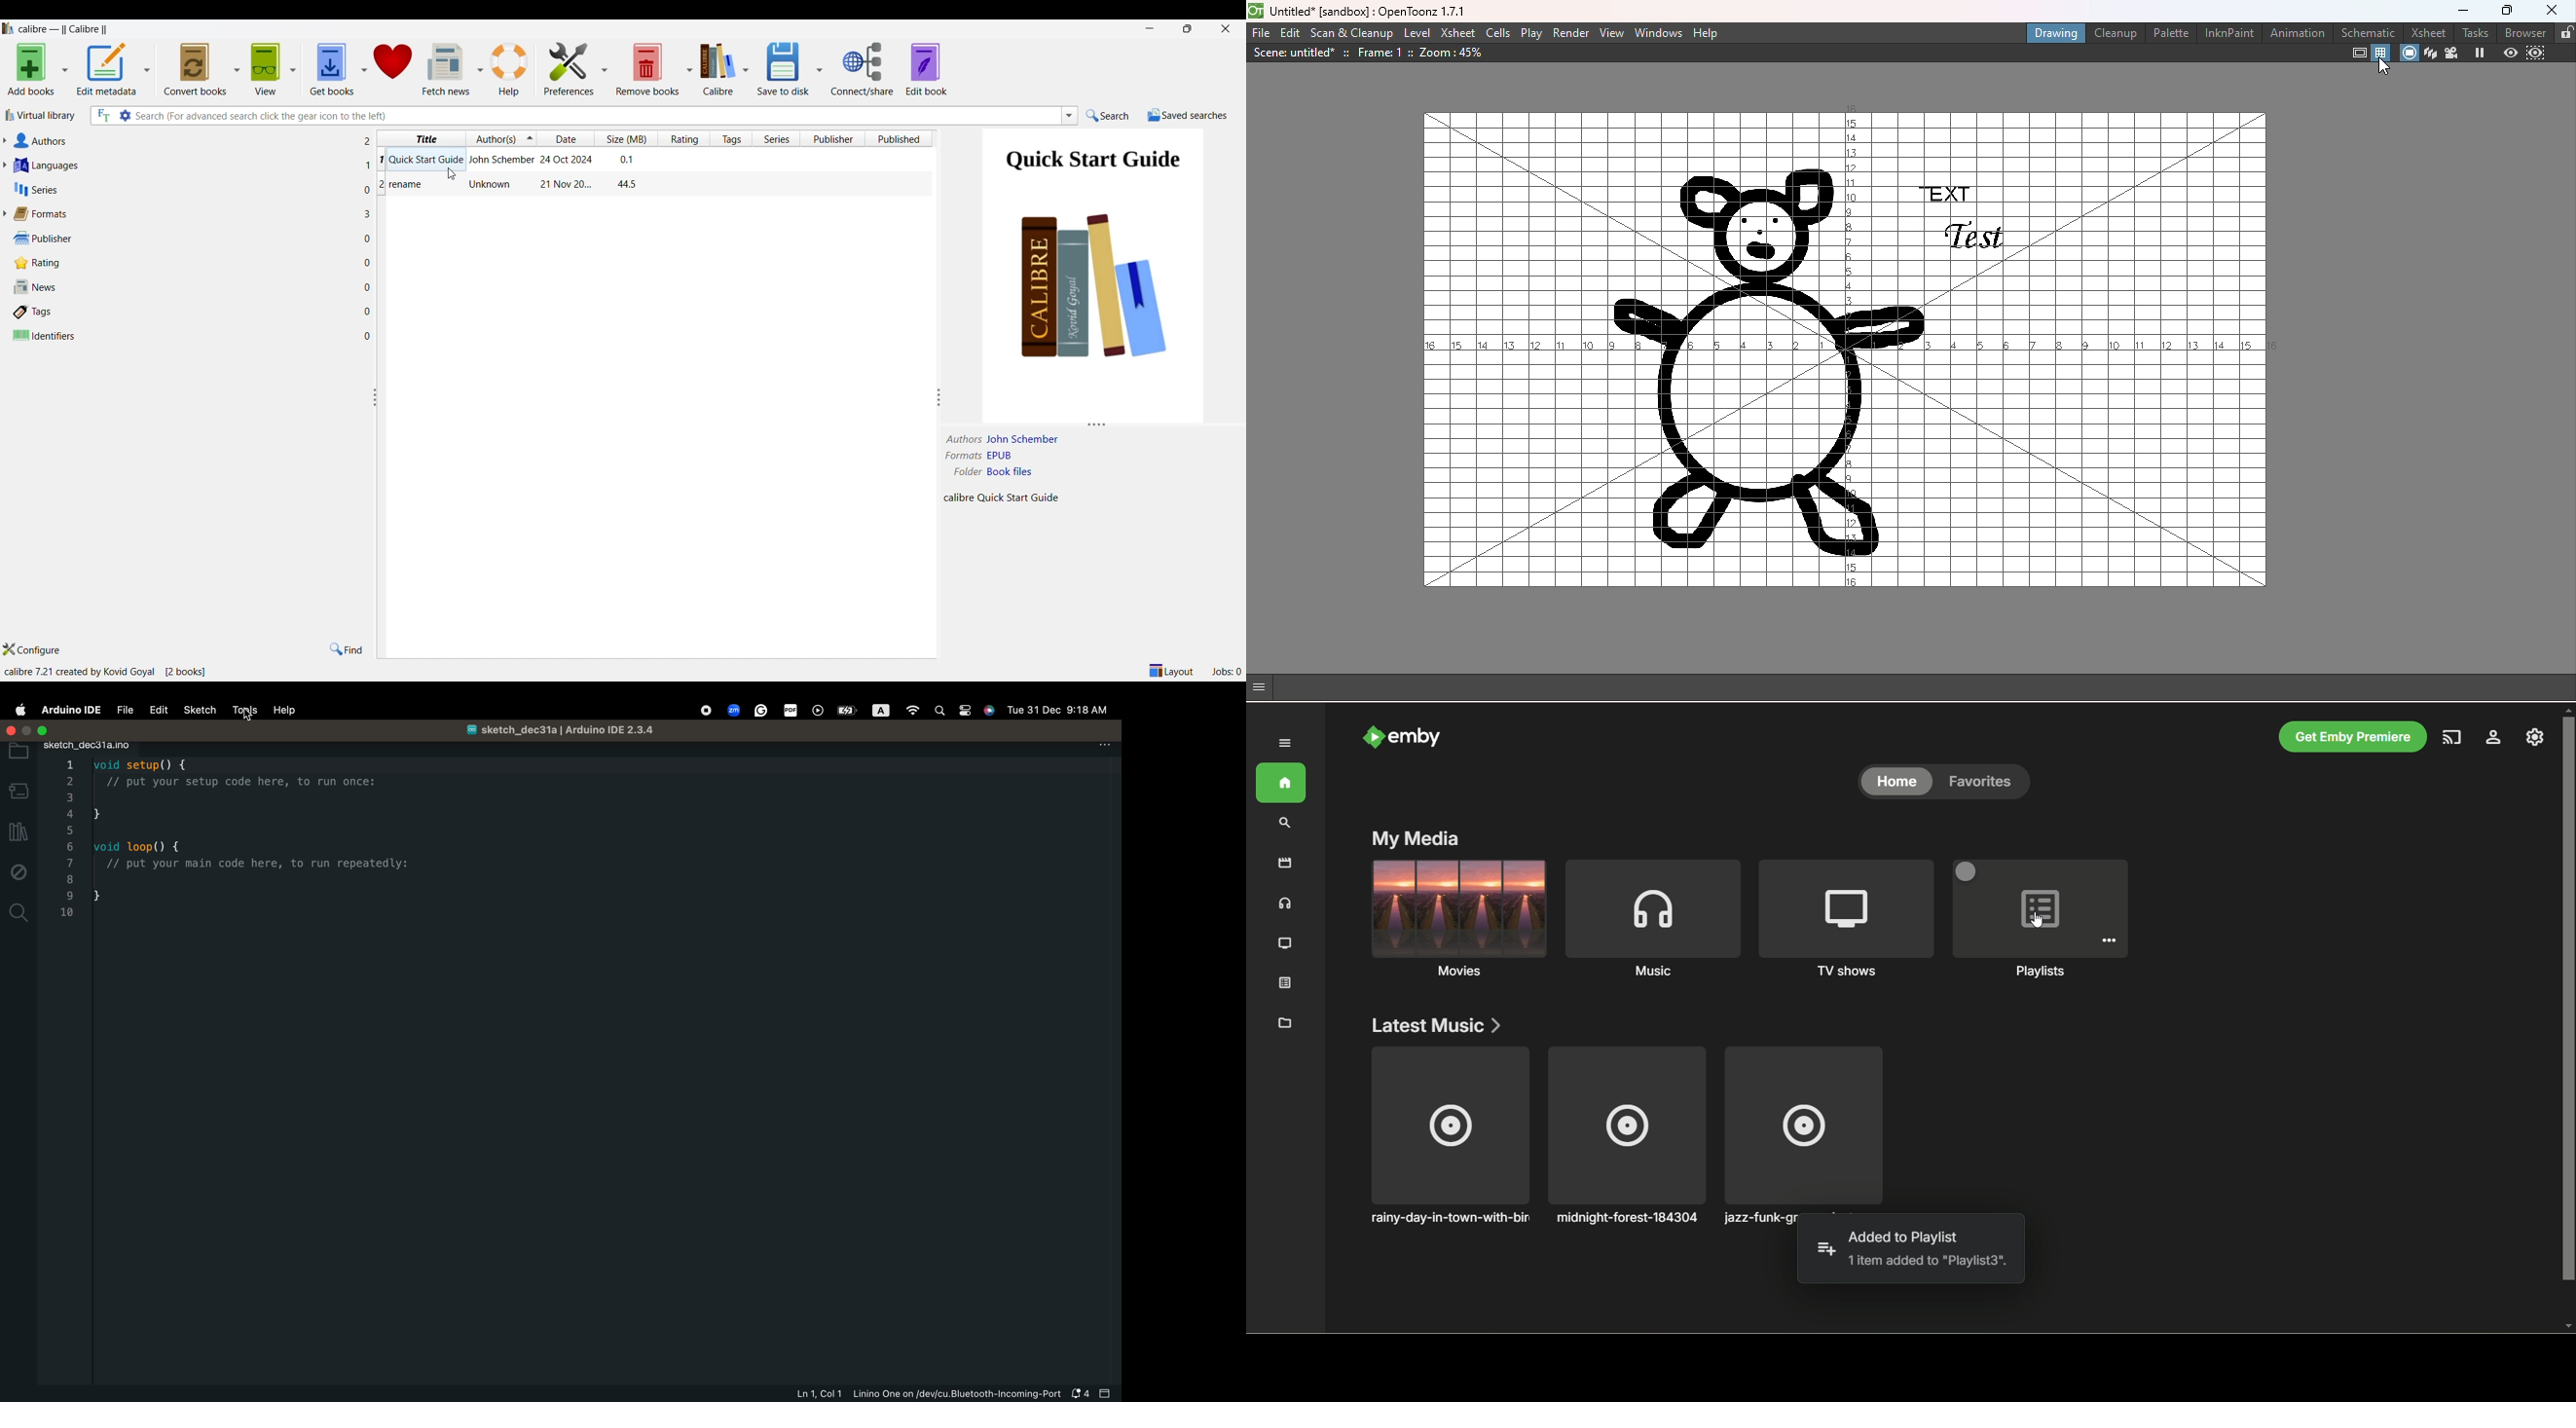 This screenshot has width=2576, height=1428. Describe the element at coordinates (963, 456) in the screenshot. I see `formats` at that location.